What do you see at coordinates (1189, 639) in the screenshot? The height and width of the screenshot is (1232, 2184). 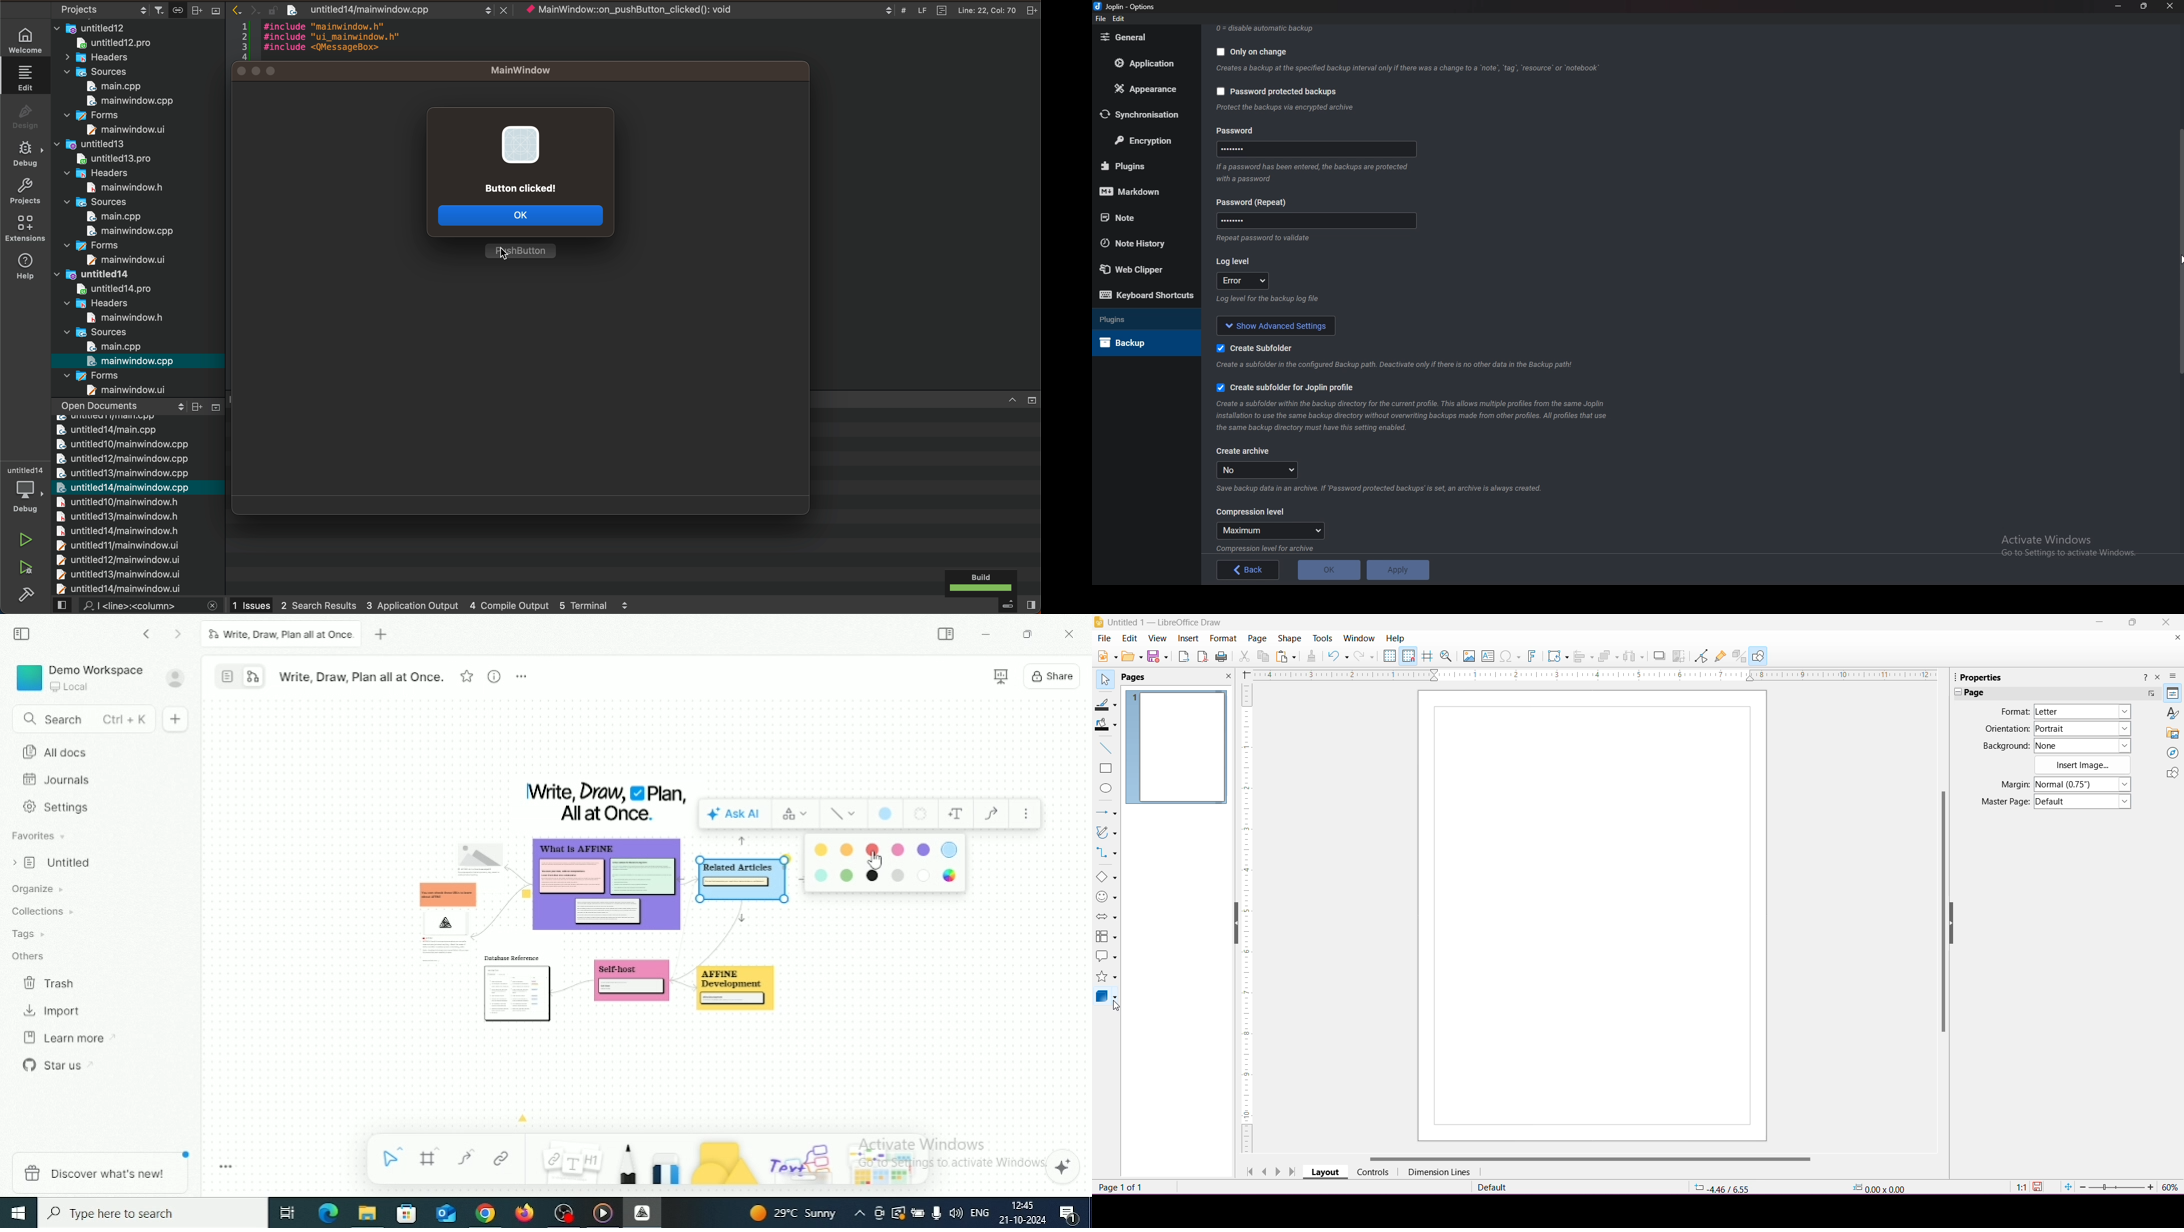 I see `Insert` at bounding box center [1189, 639].